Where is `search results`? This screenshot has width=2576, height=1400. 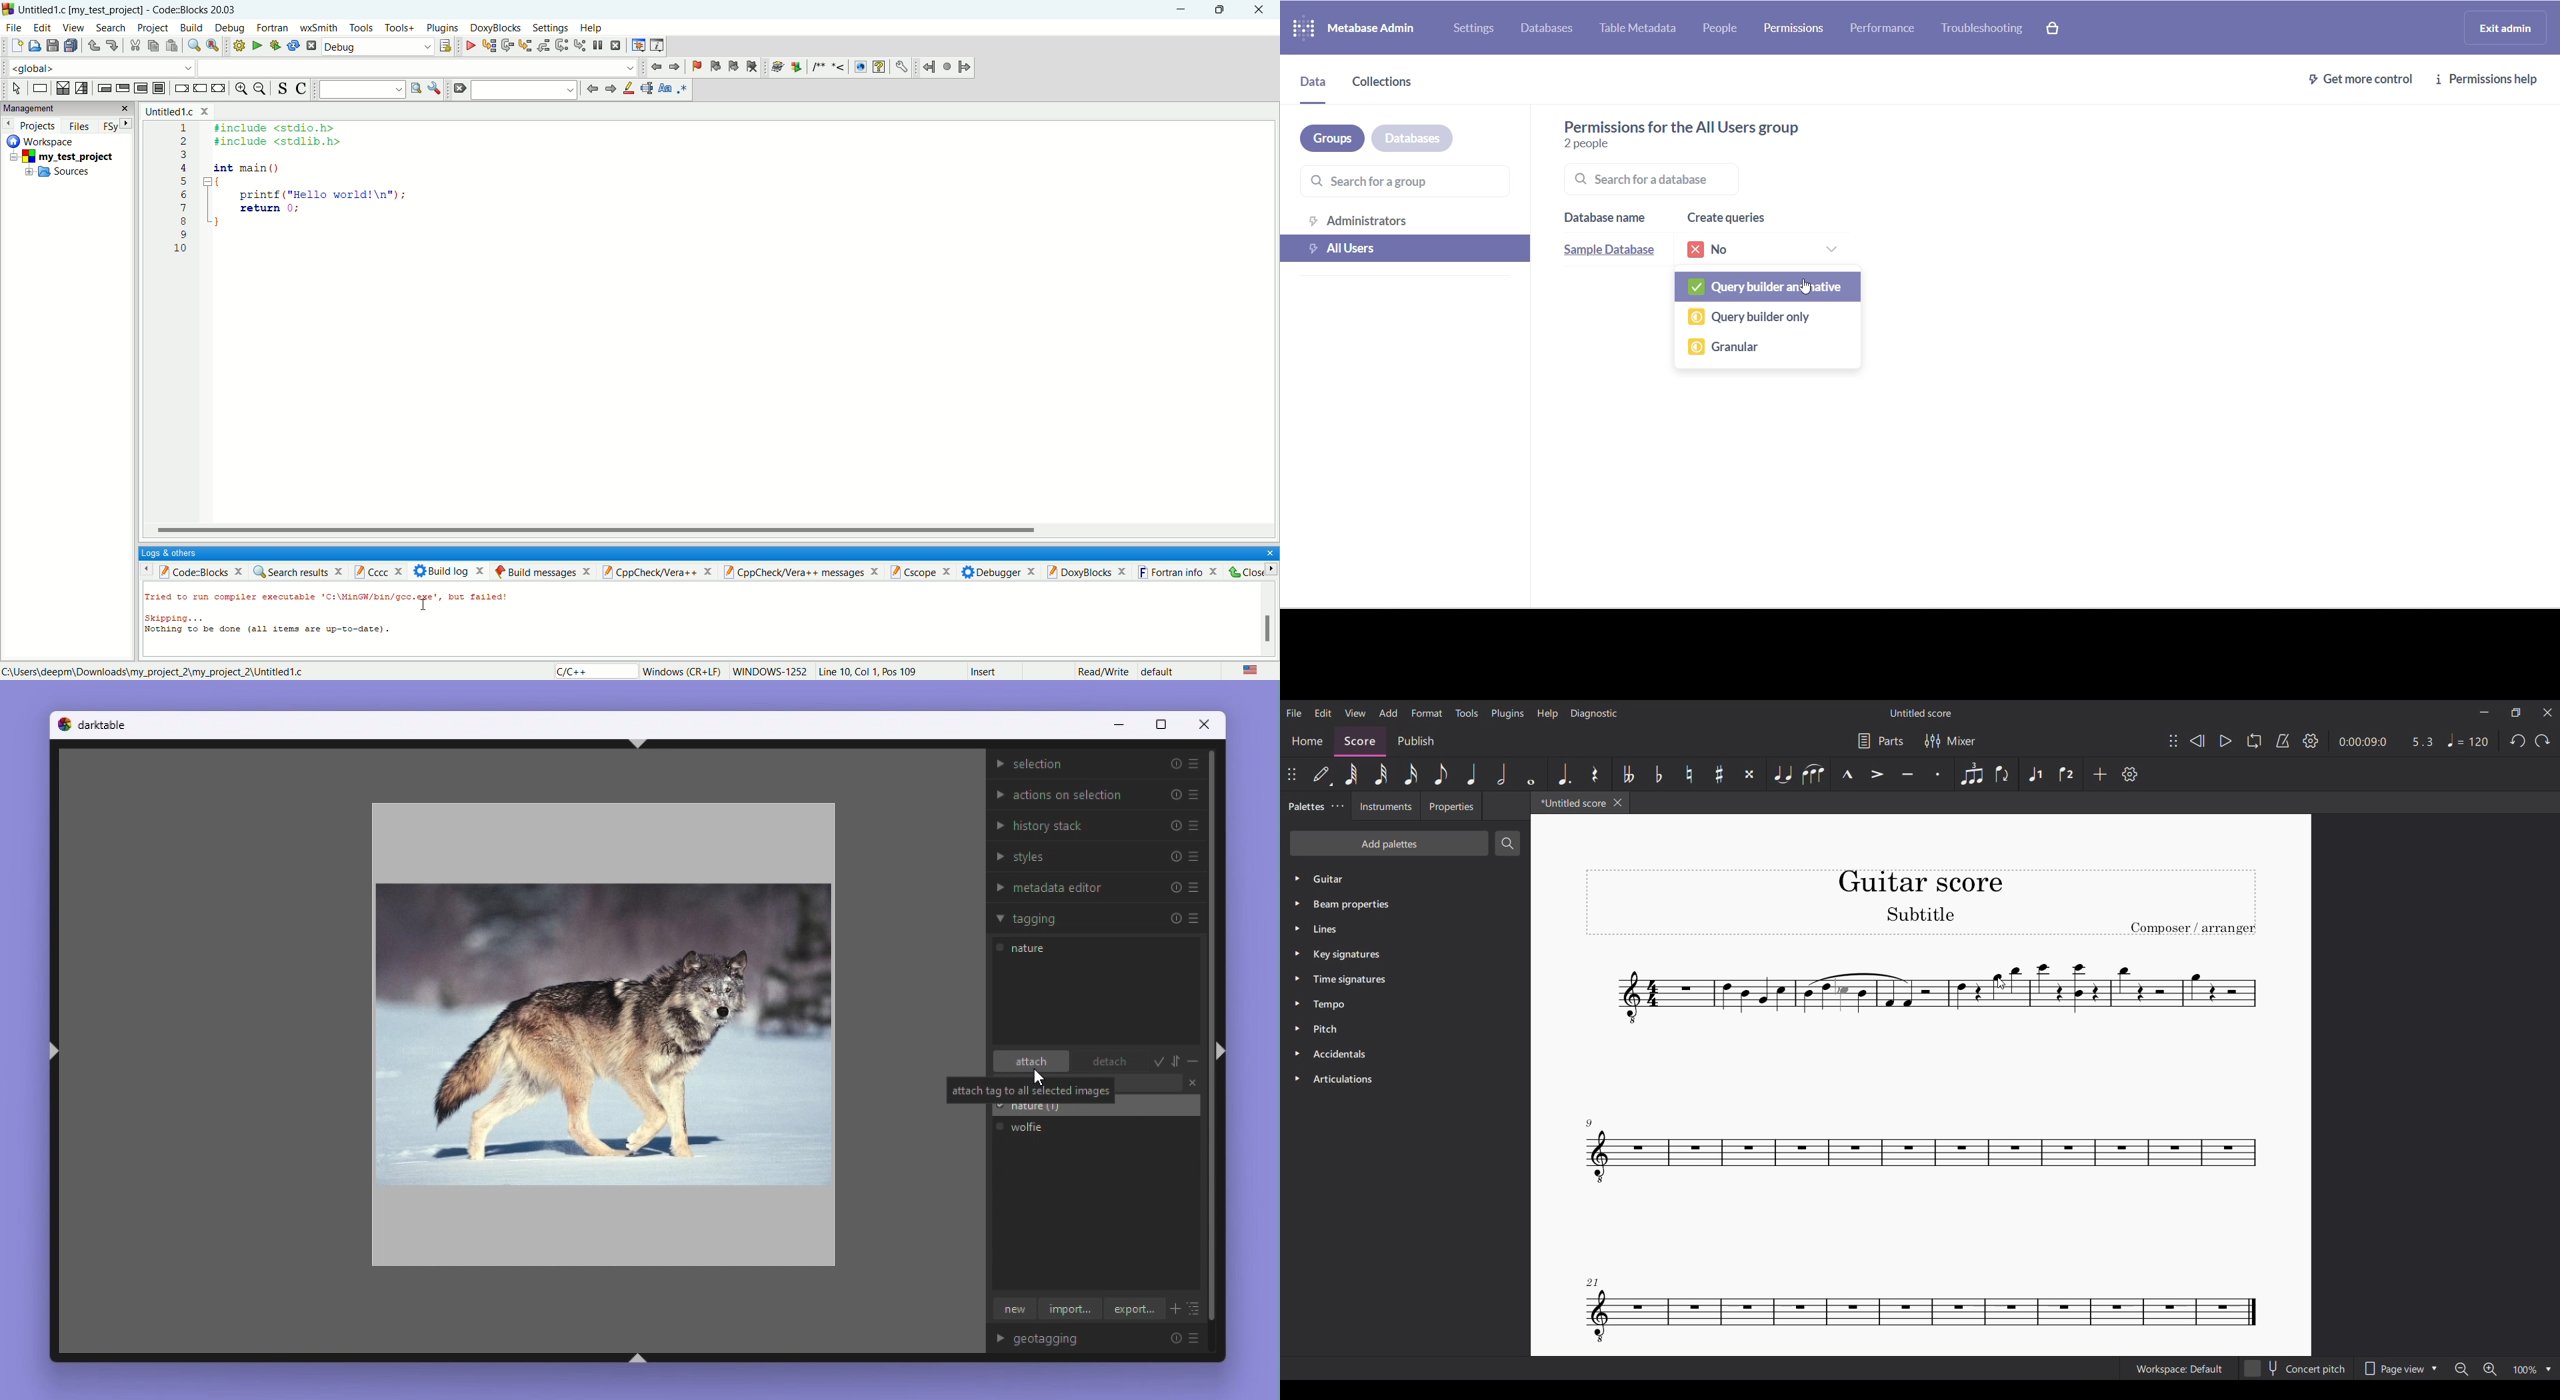 search results is located at coordinates (298, 571).